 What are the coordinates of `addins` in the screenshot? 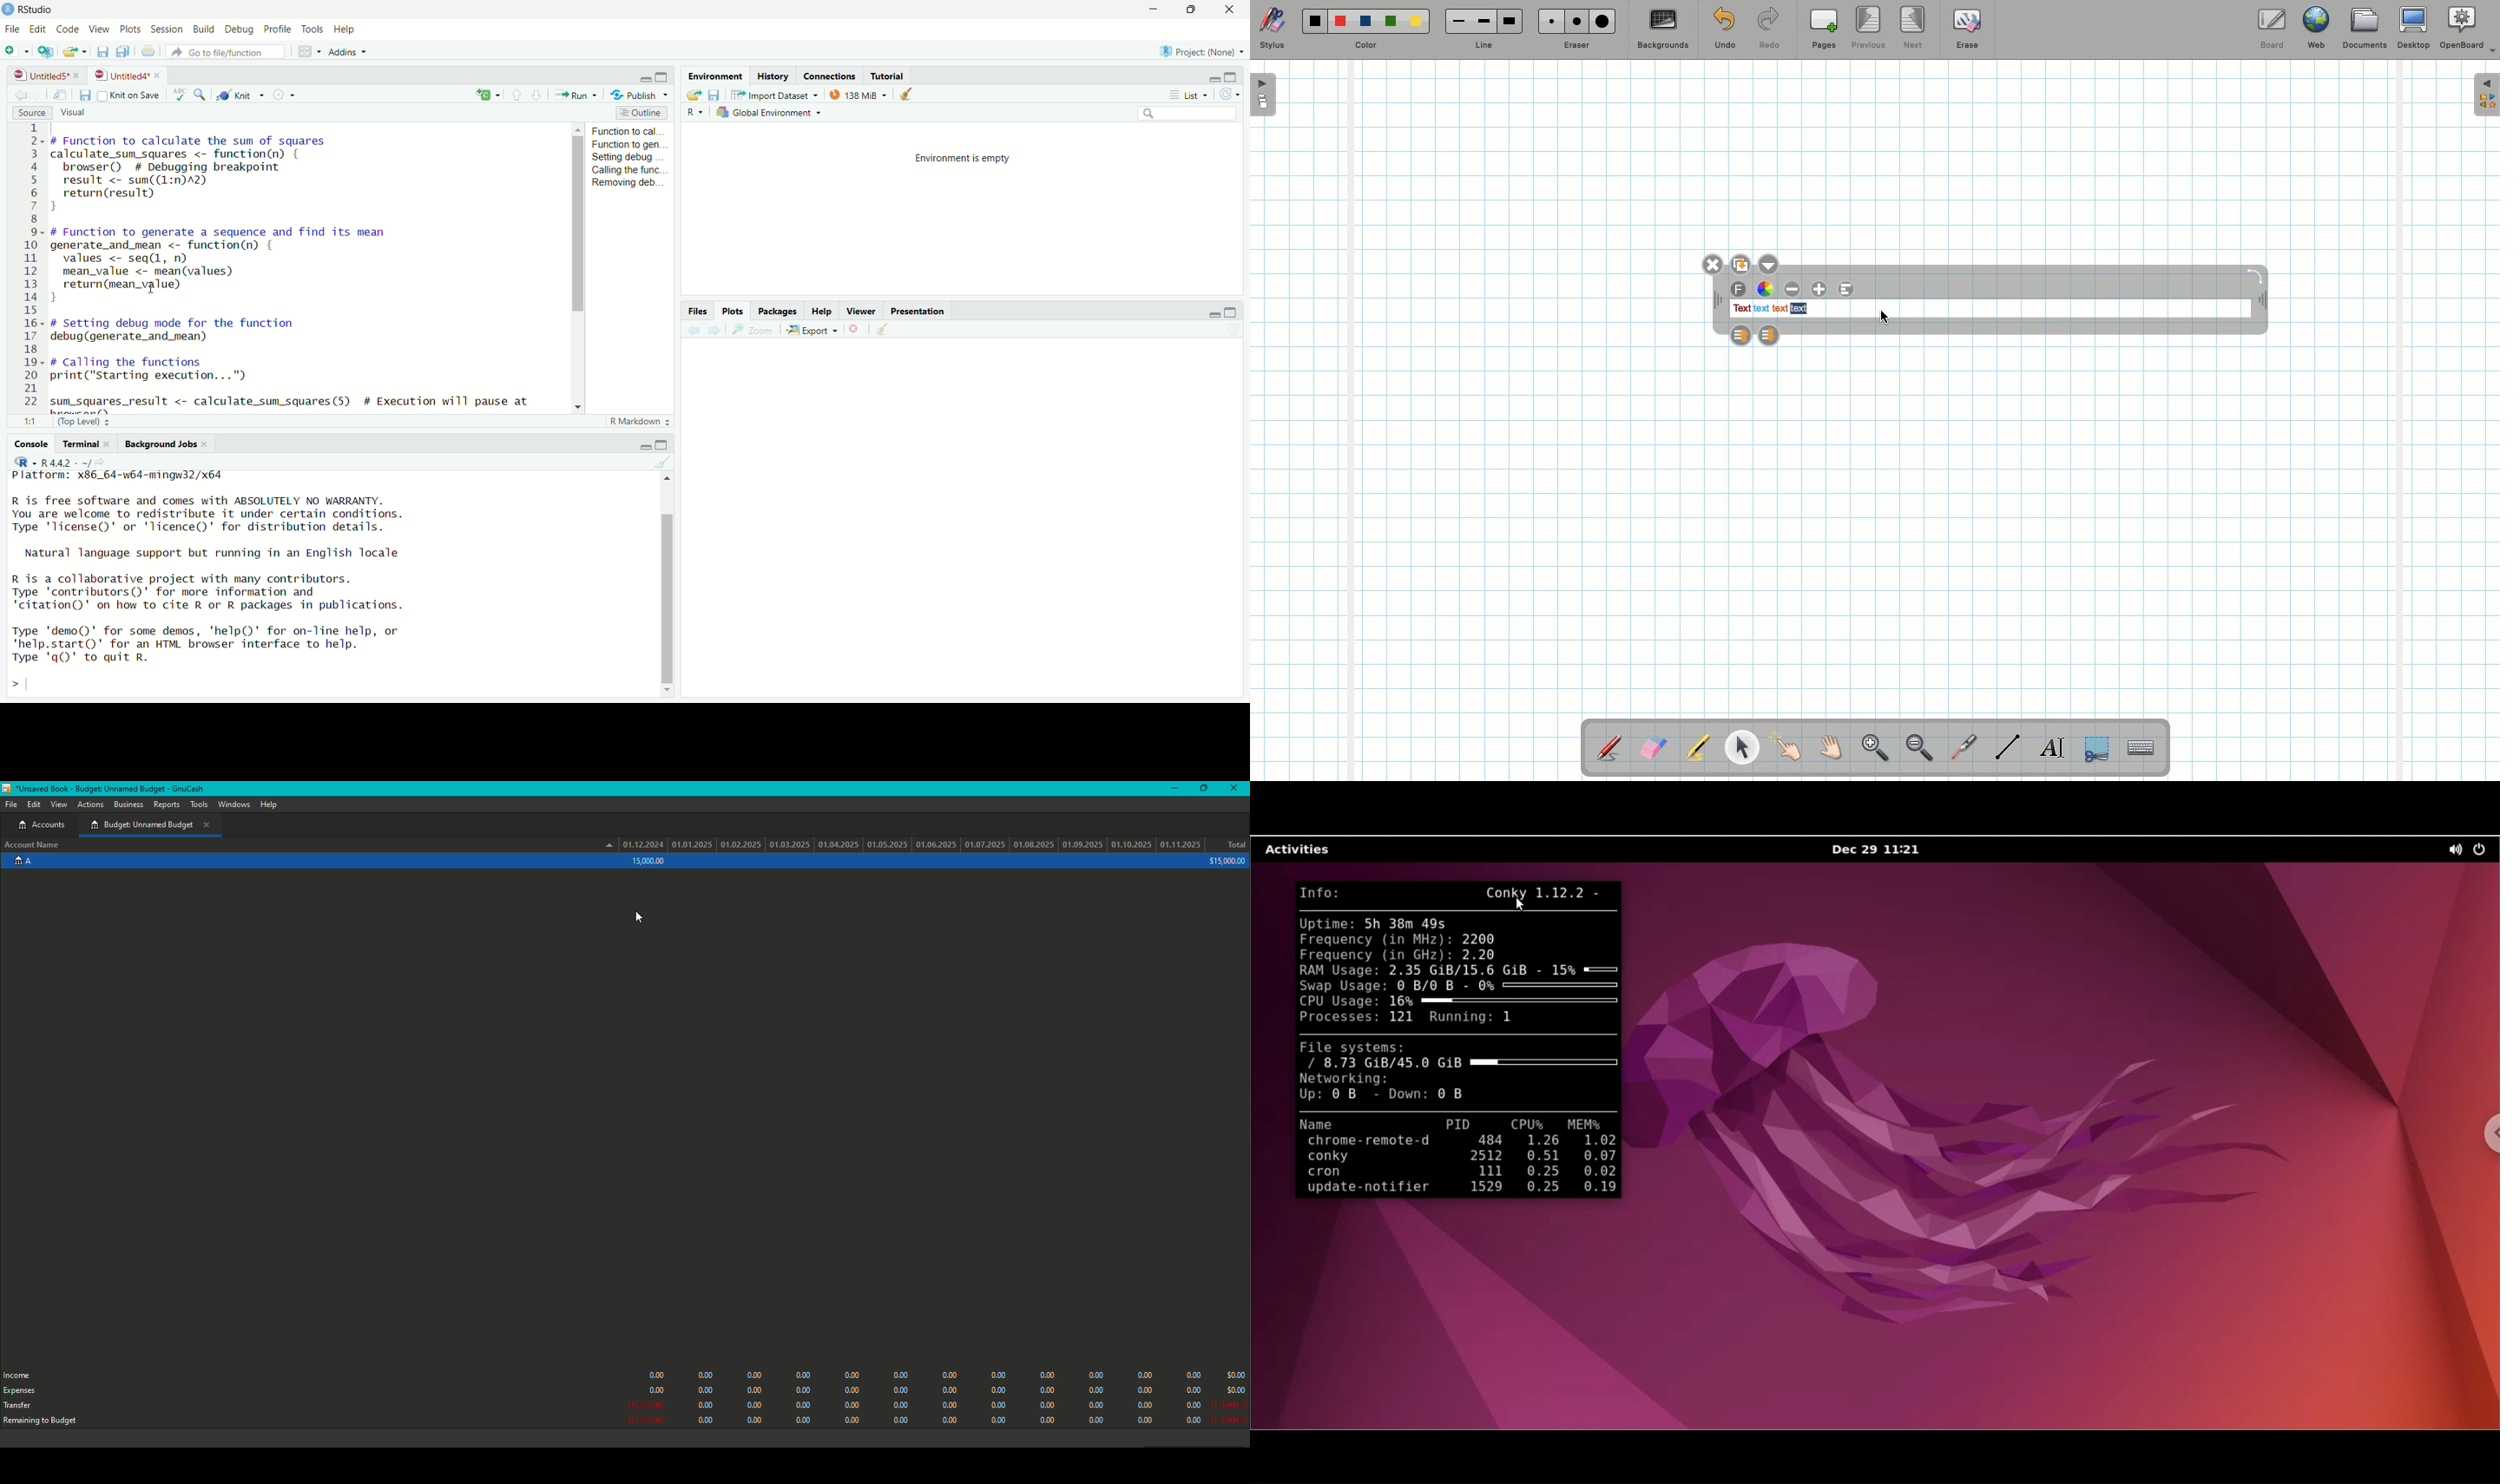 It's located at (349, 50).